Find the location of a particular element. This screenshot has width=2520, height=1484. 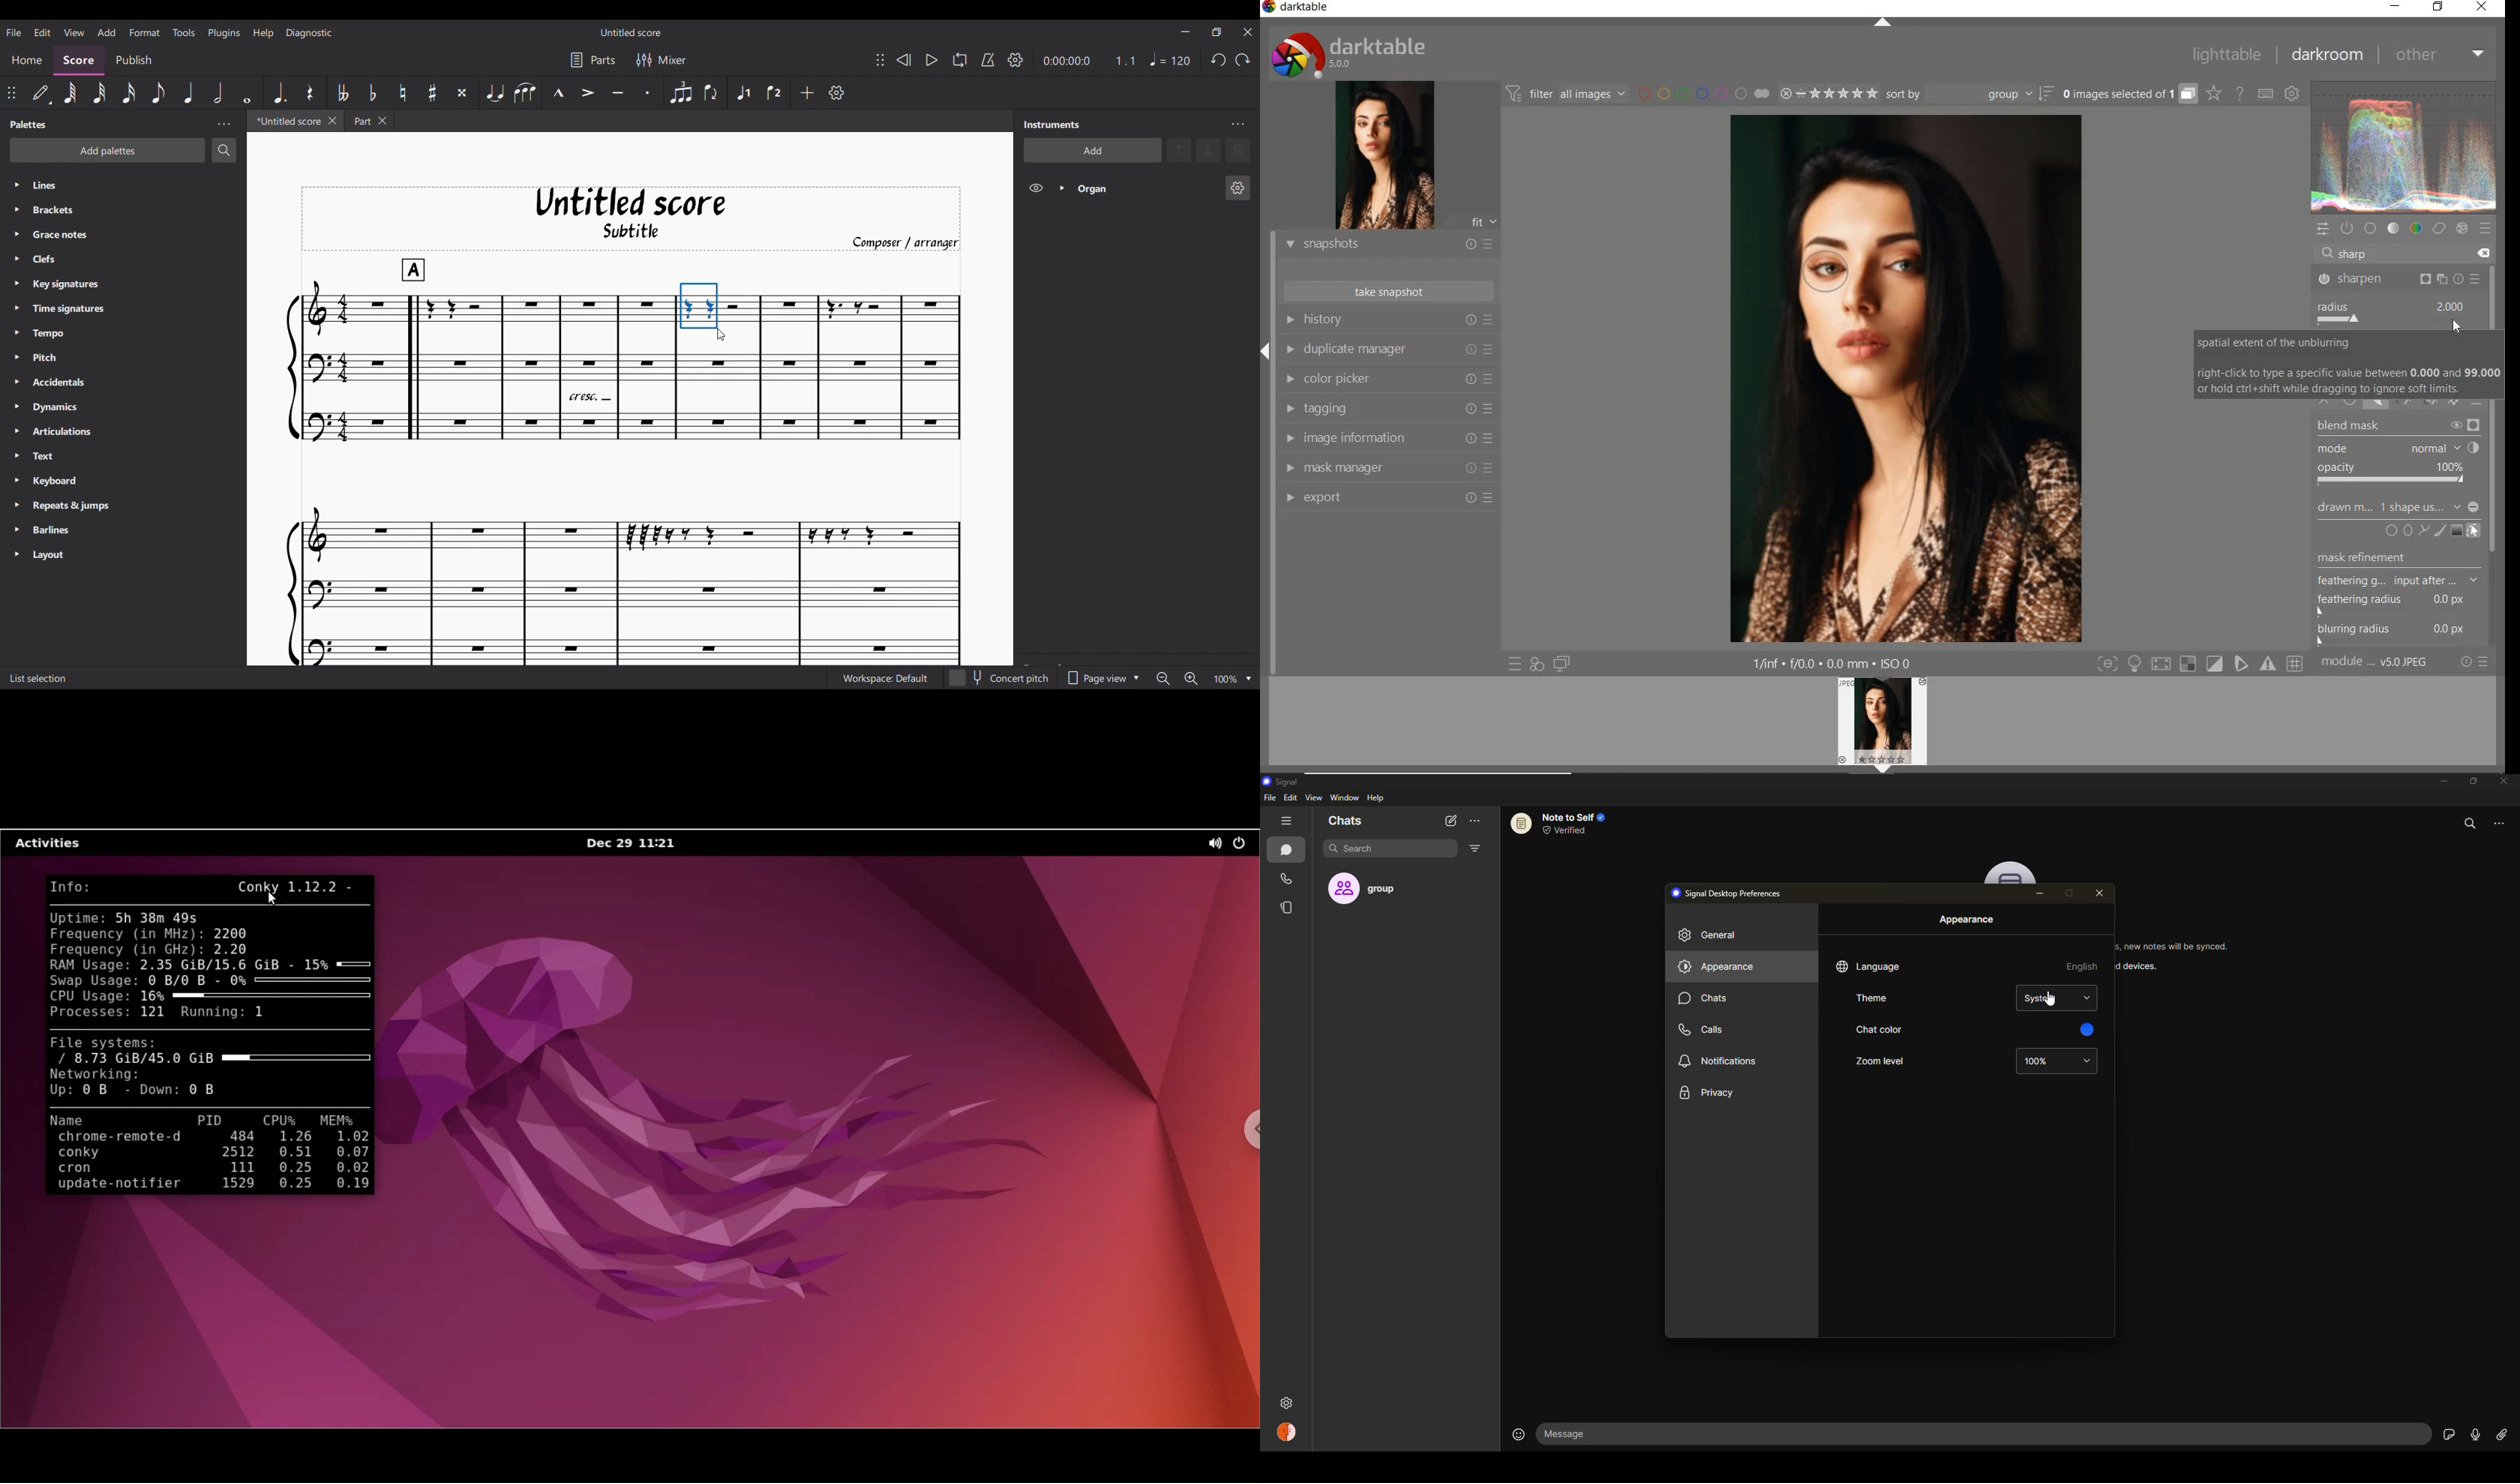

Close current tab is located at coordinates (333, 120).